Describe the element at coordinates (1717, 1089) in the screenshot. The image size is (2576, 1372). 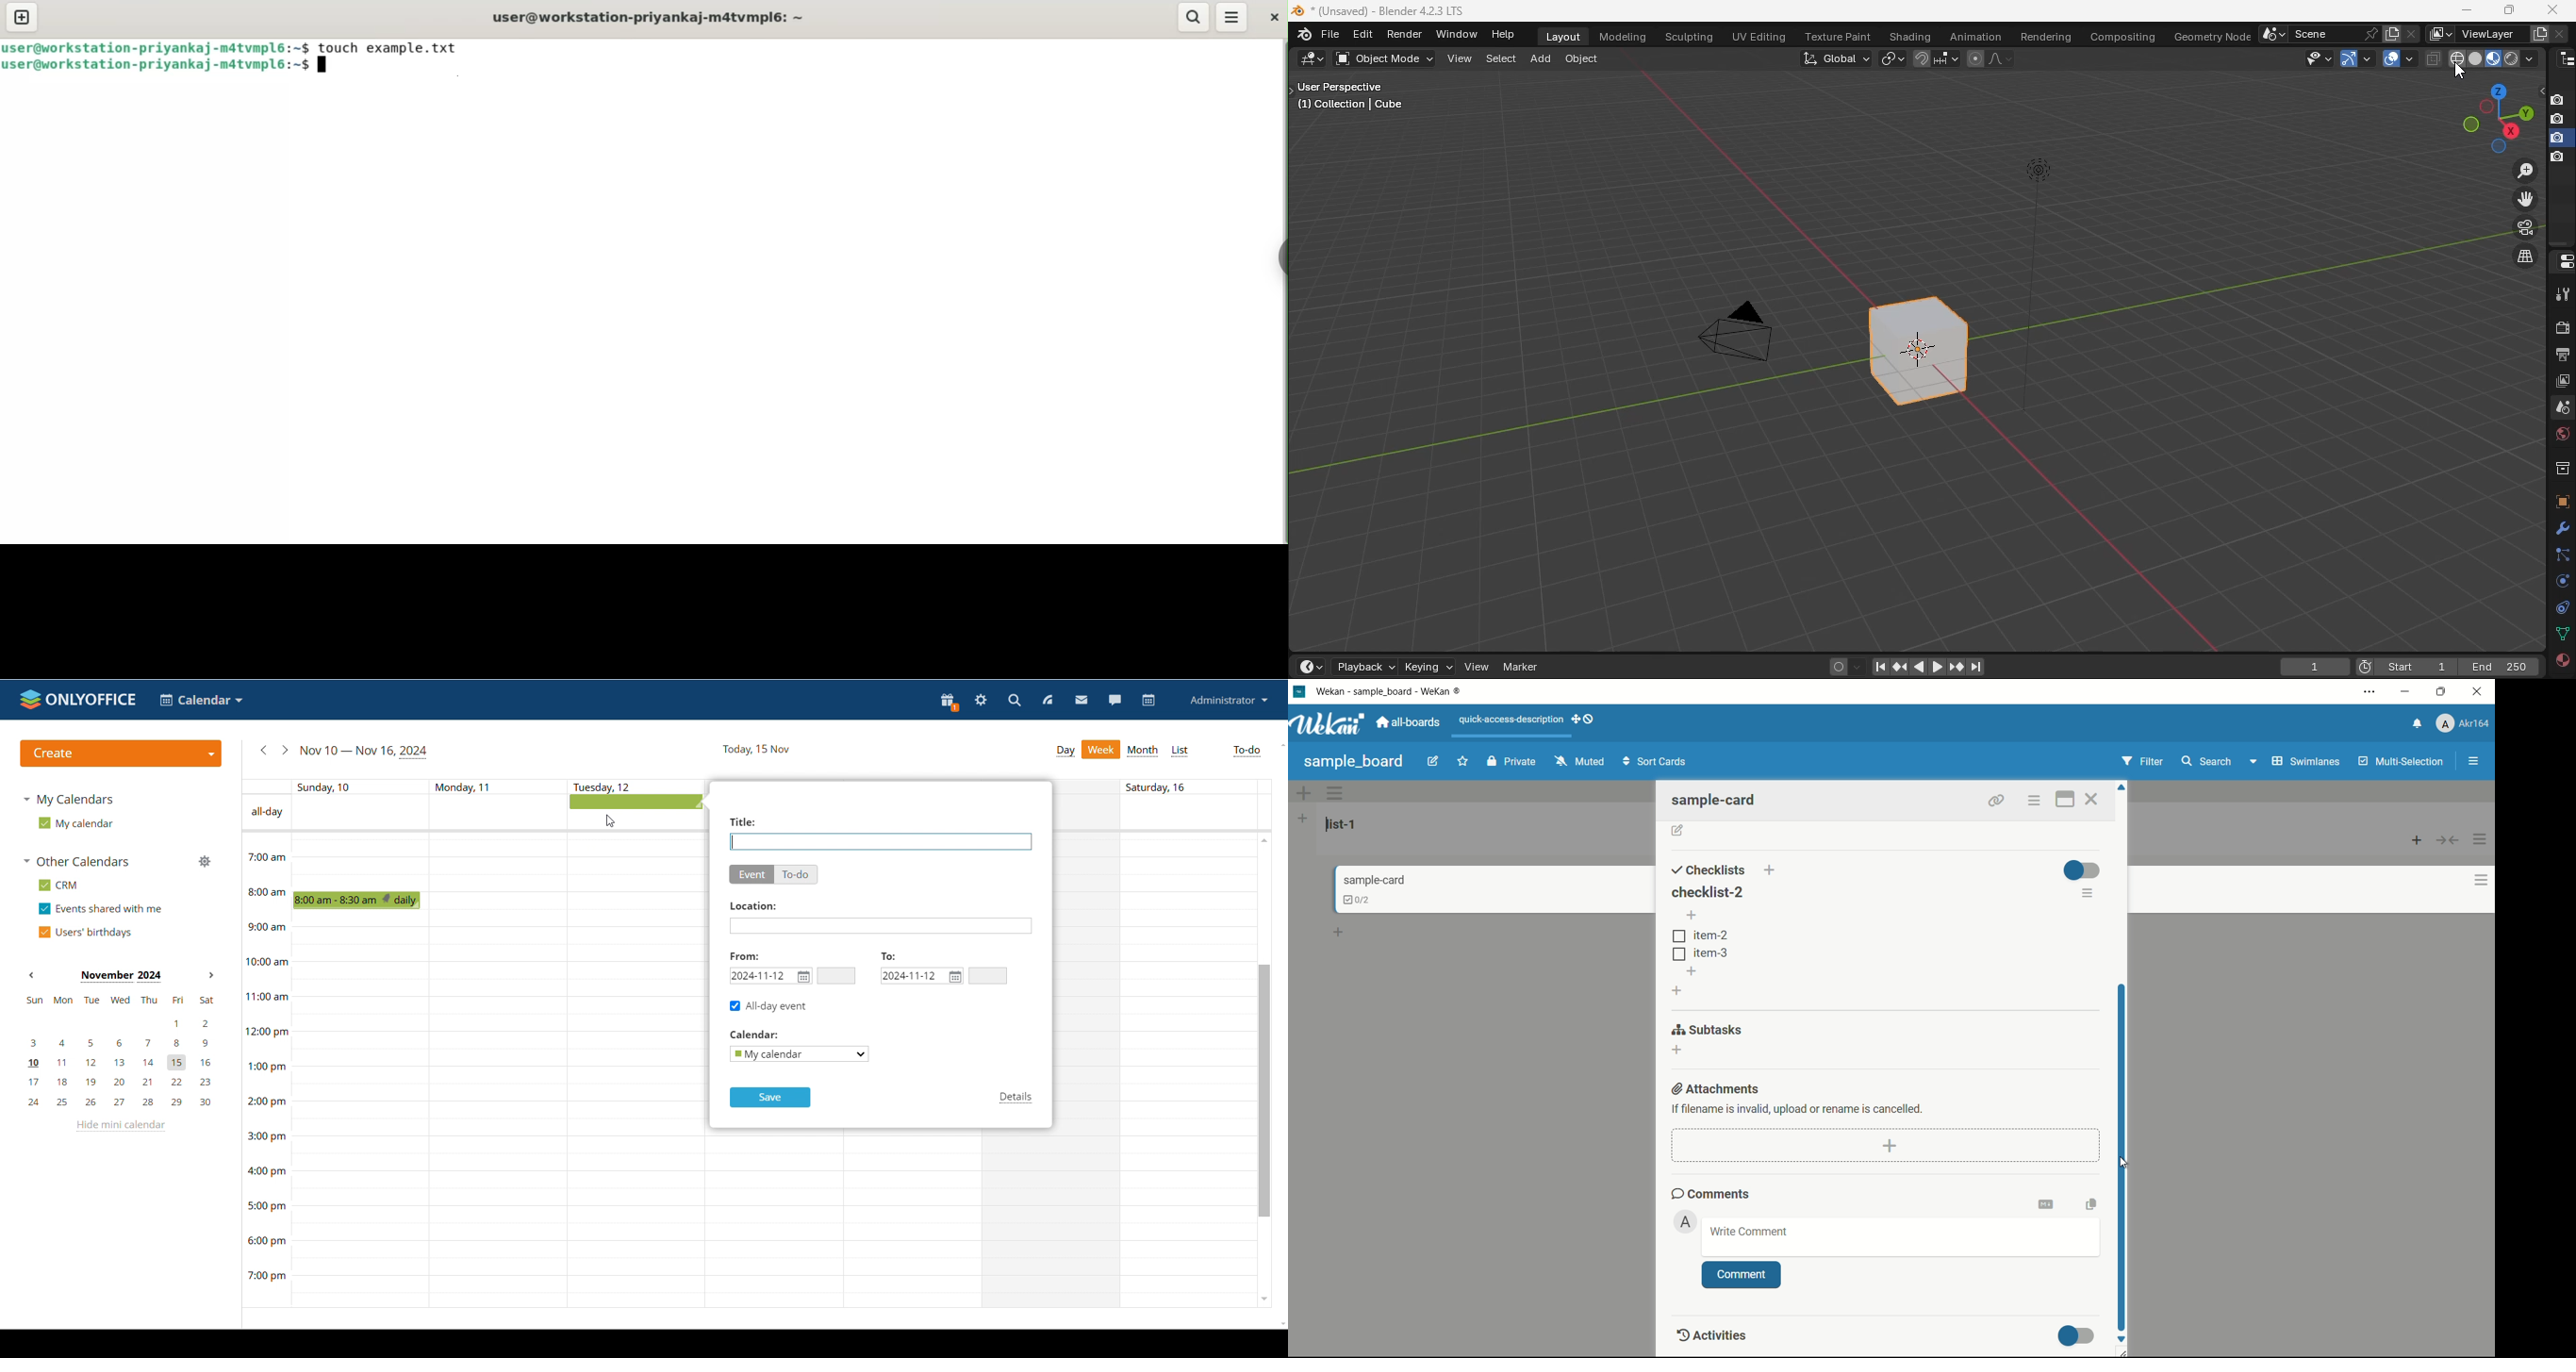
I see `attachments` at that location.